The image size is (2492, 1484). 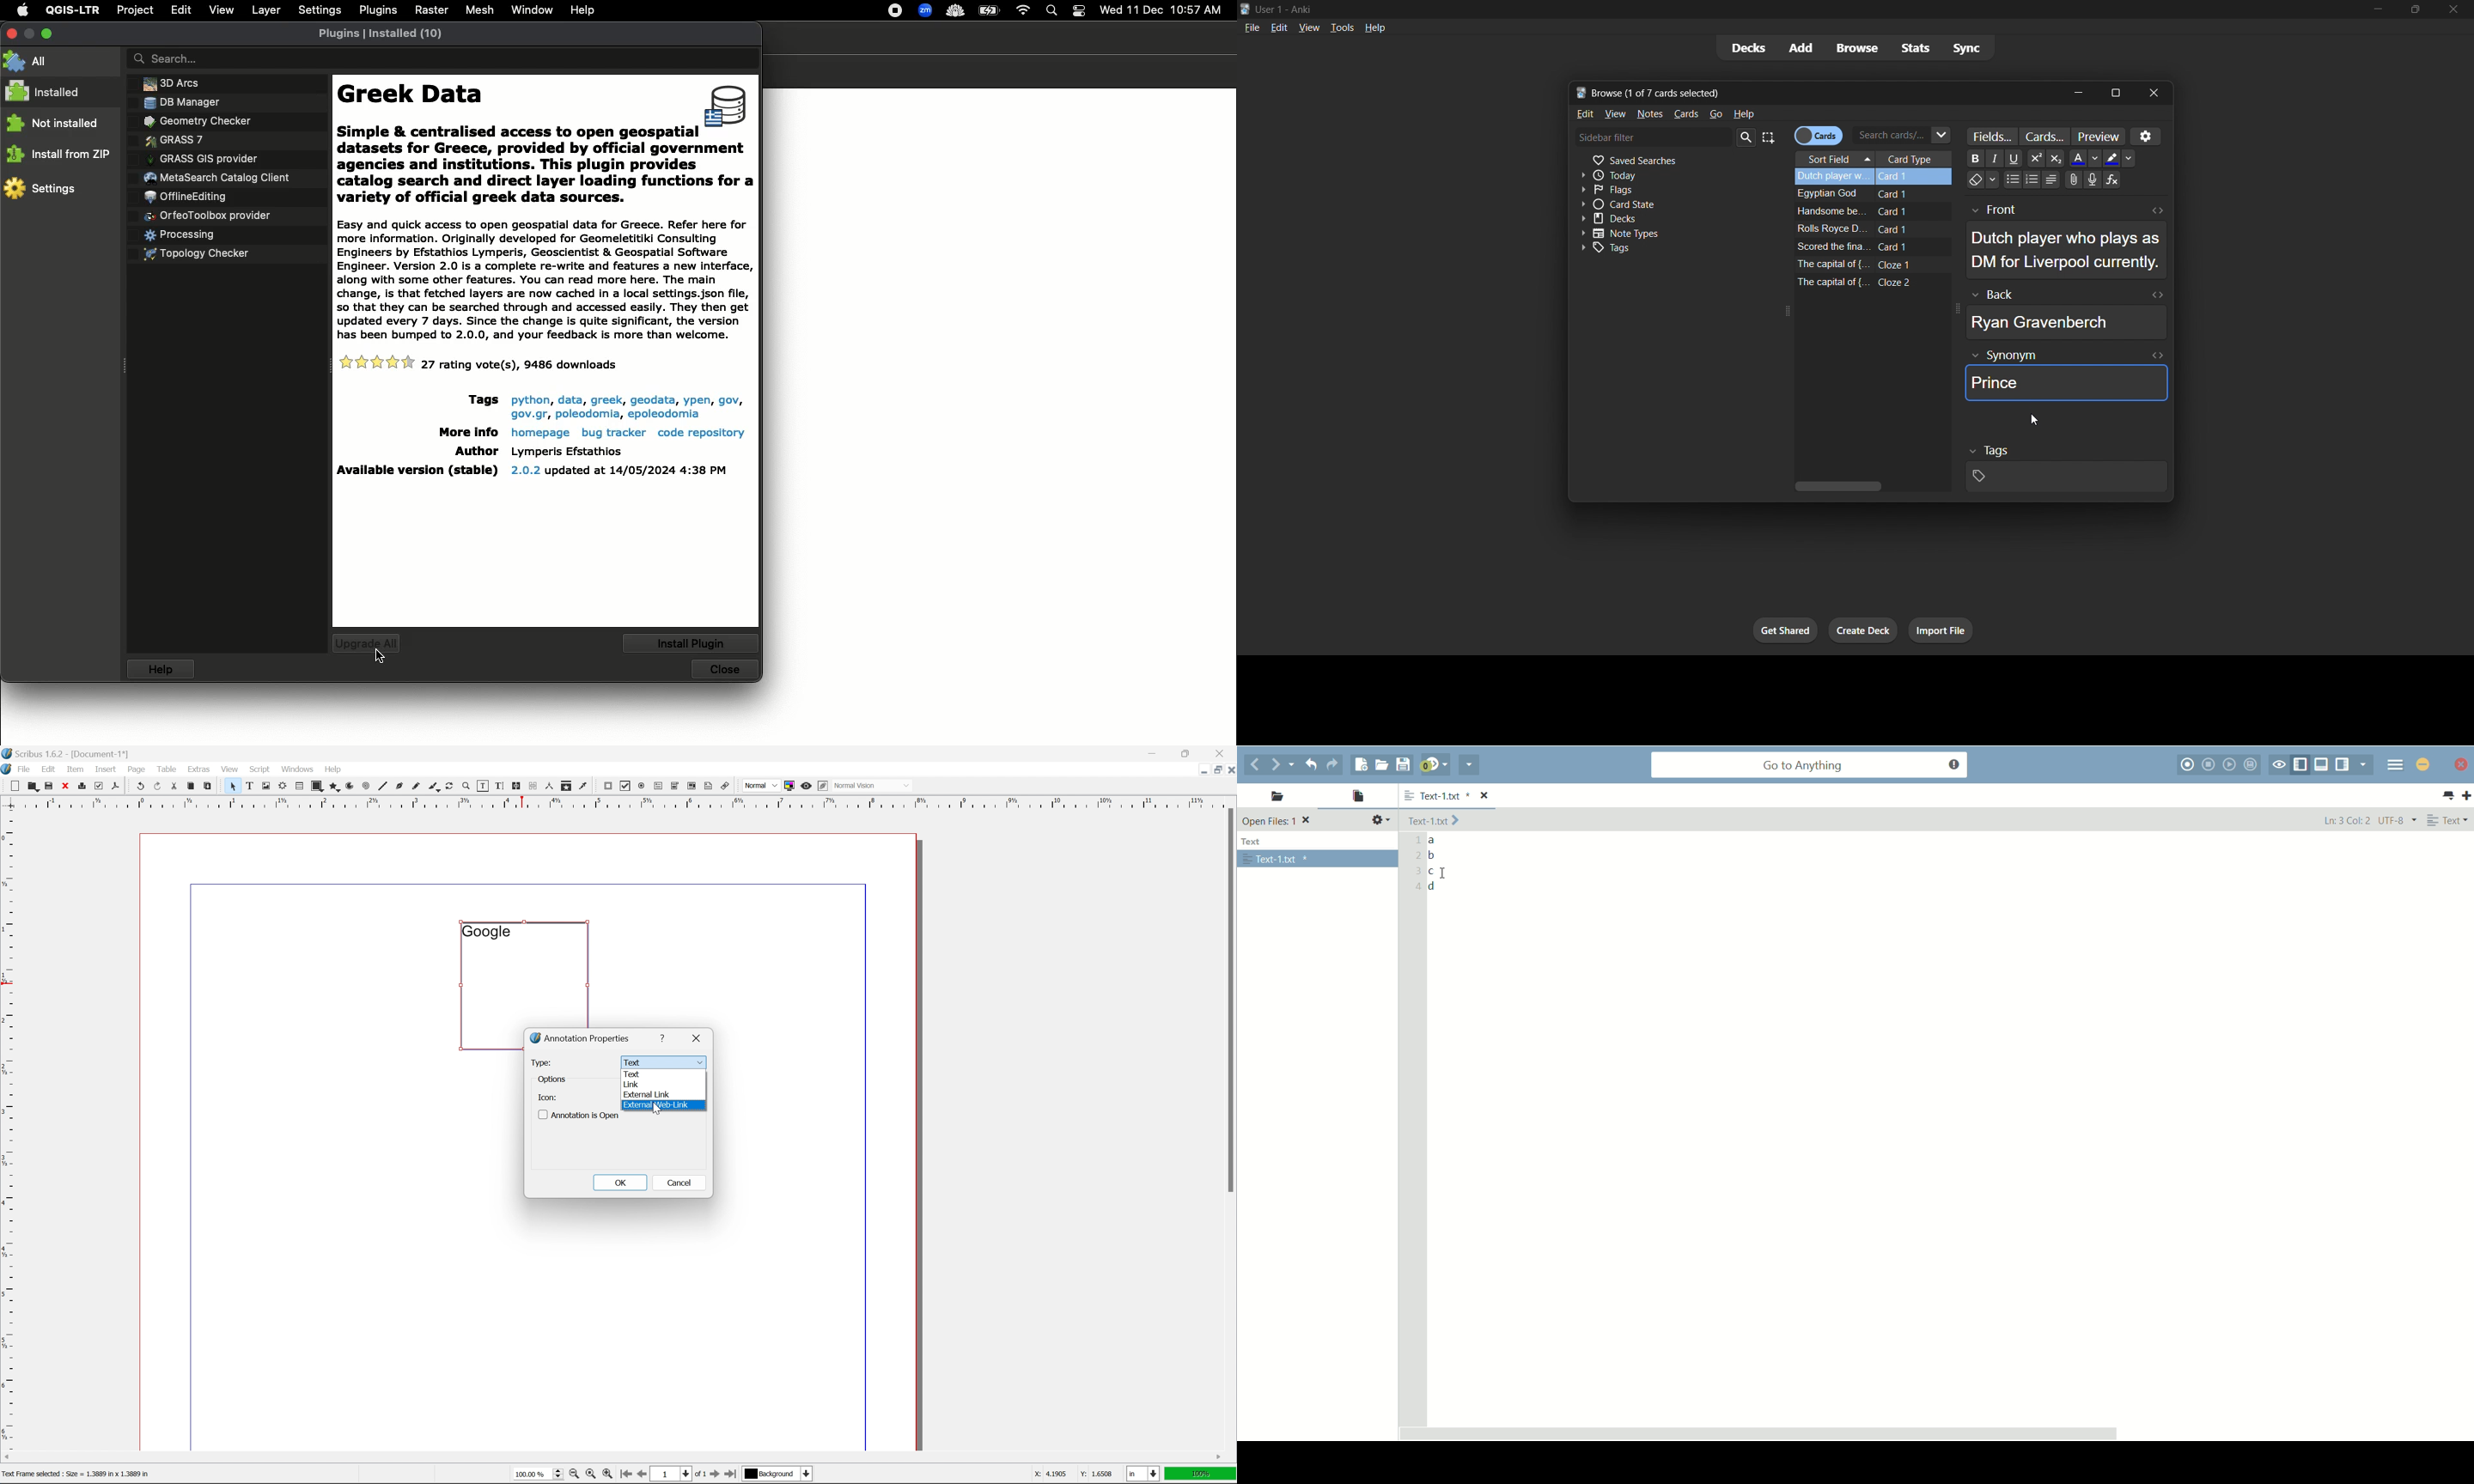 I want to click on file, so click(x=24, y=770).